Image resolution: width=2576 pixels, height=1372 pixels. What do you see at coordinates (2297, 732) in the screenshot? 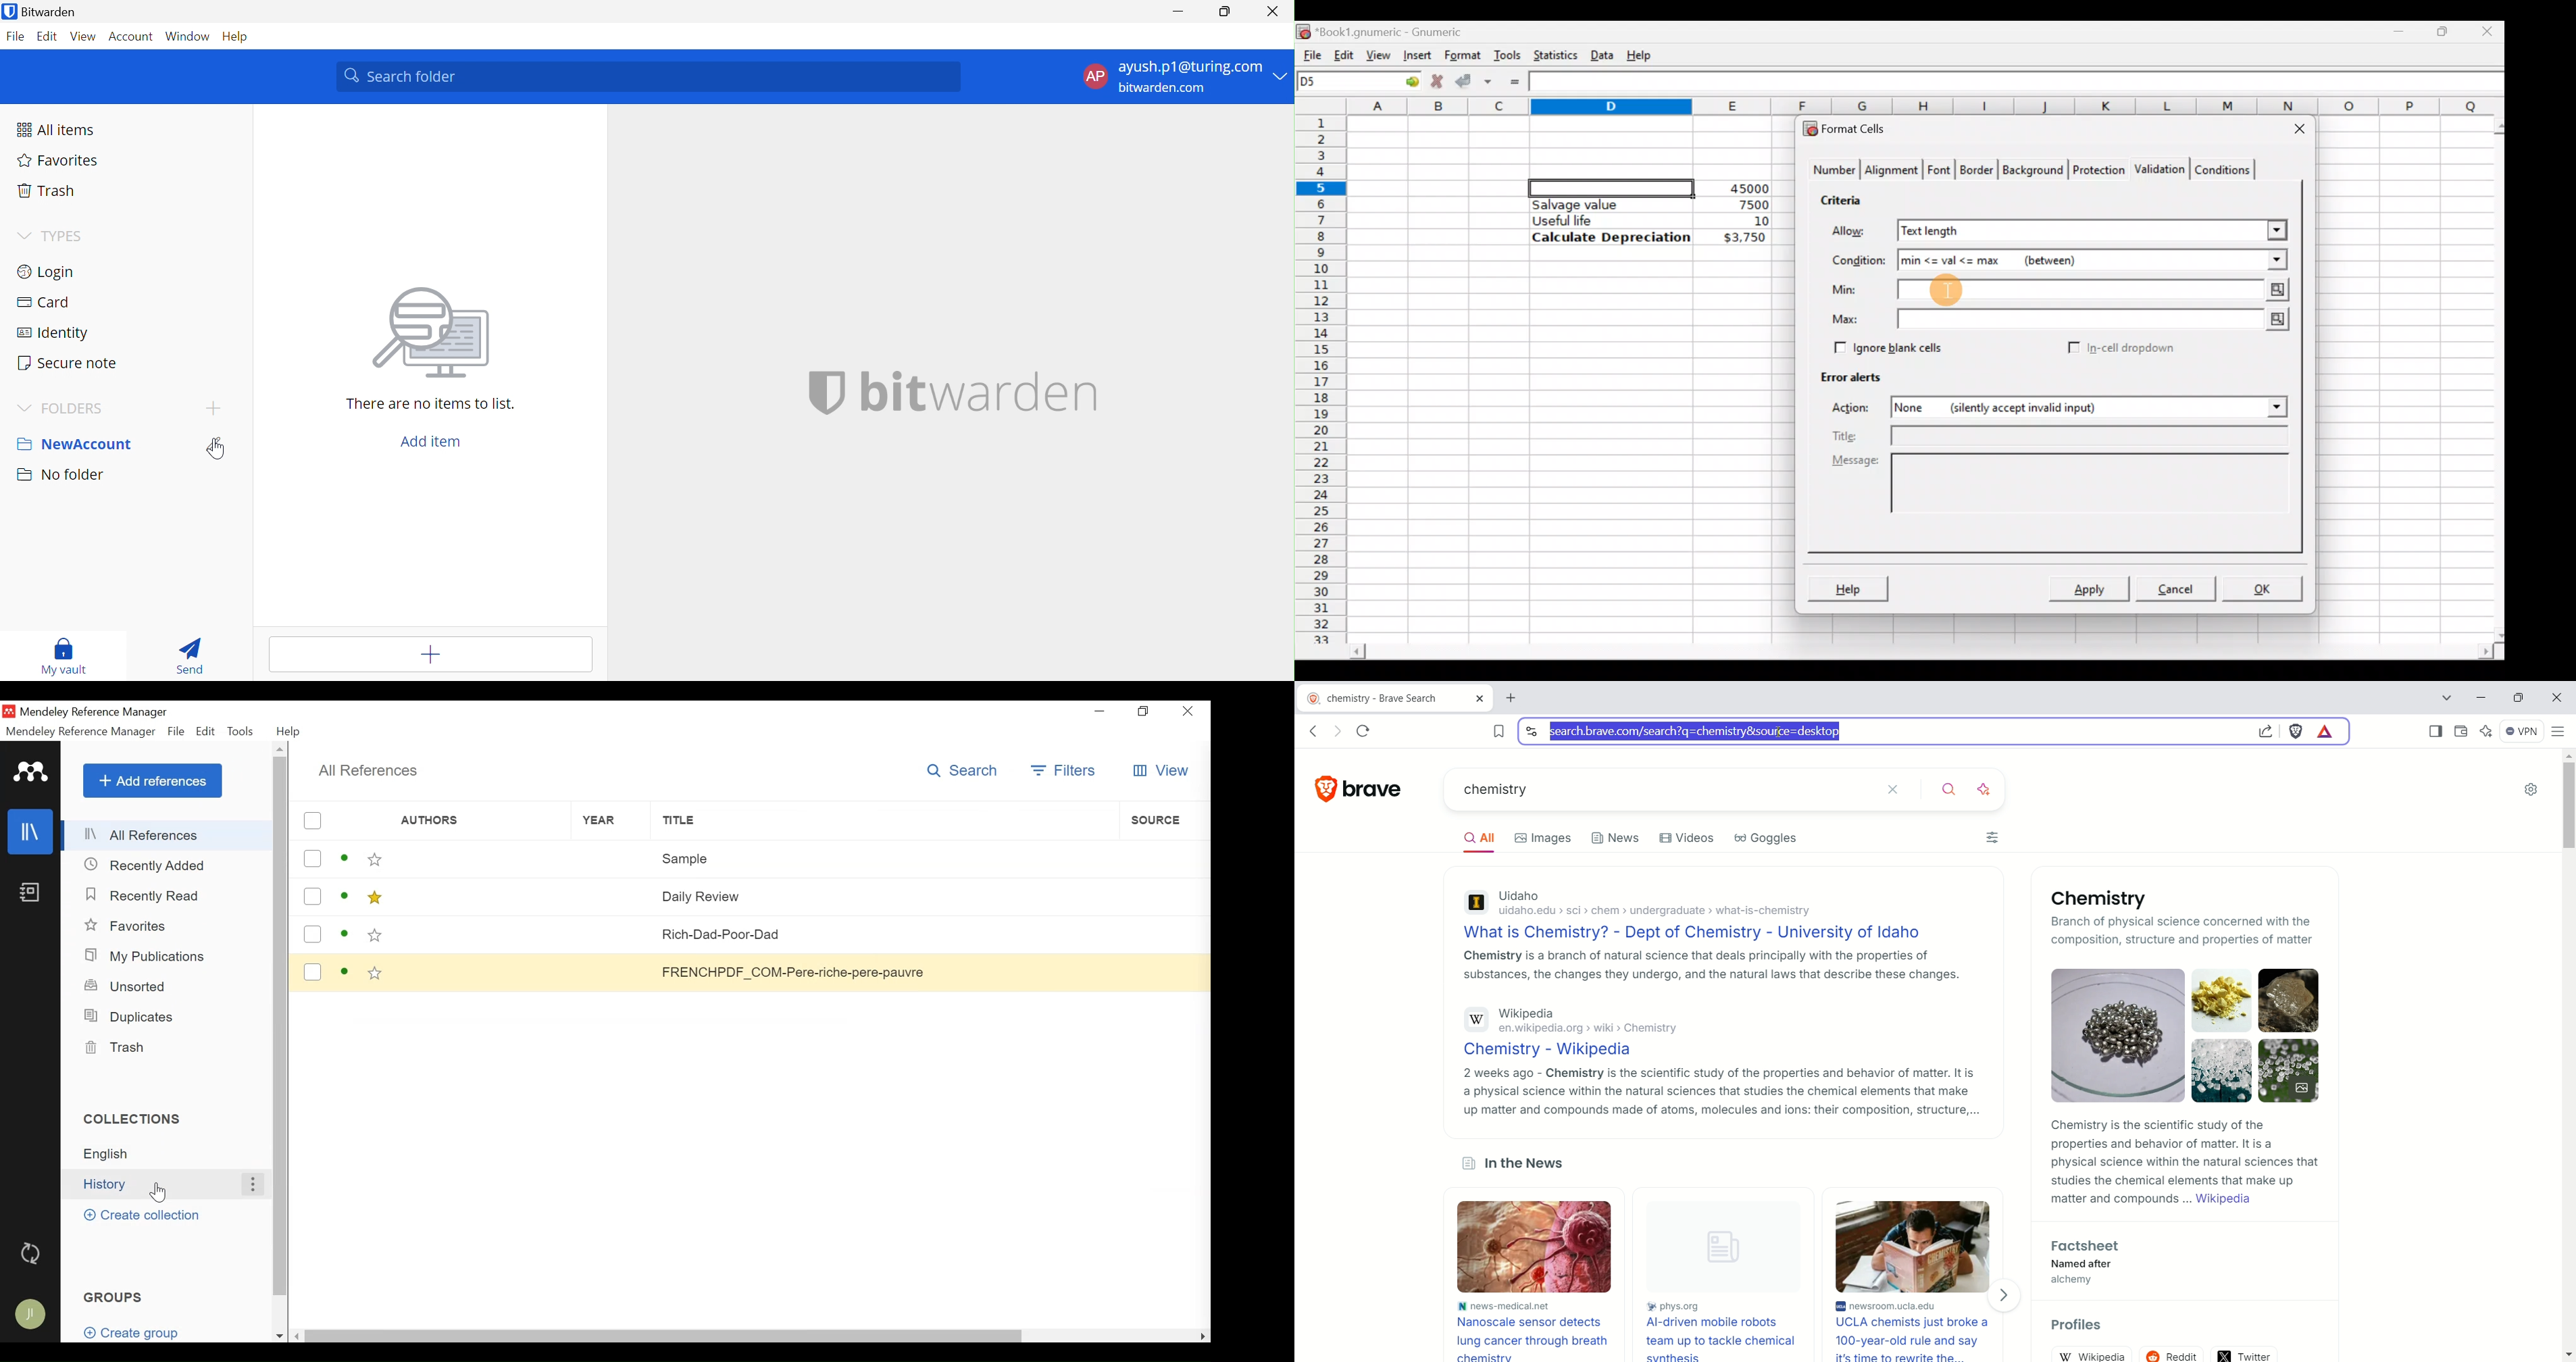
I see `Brave schields` at bounding box center [2297, 732].